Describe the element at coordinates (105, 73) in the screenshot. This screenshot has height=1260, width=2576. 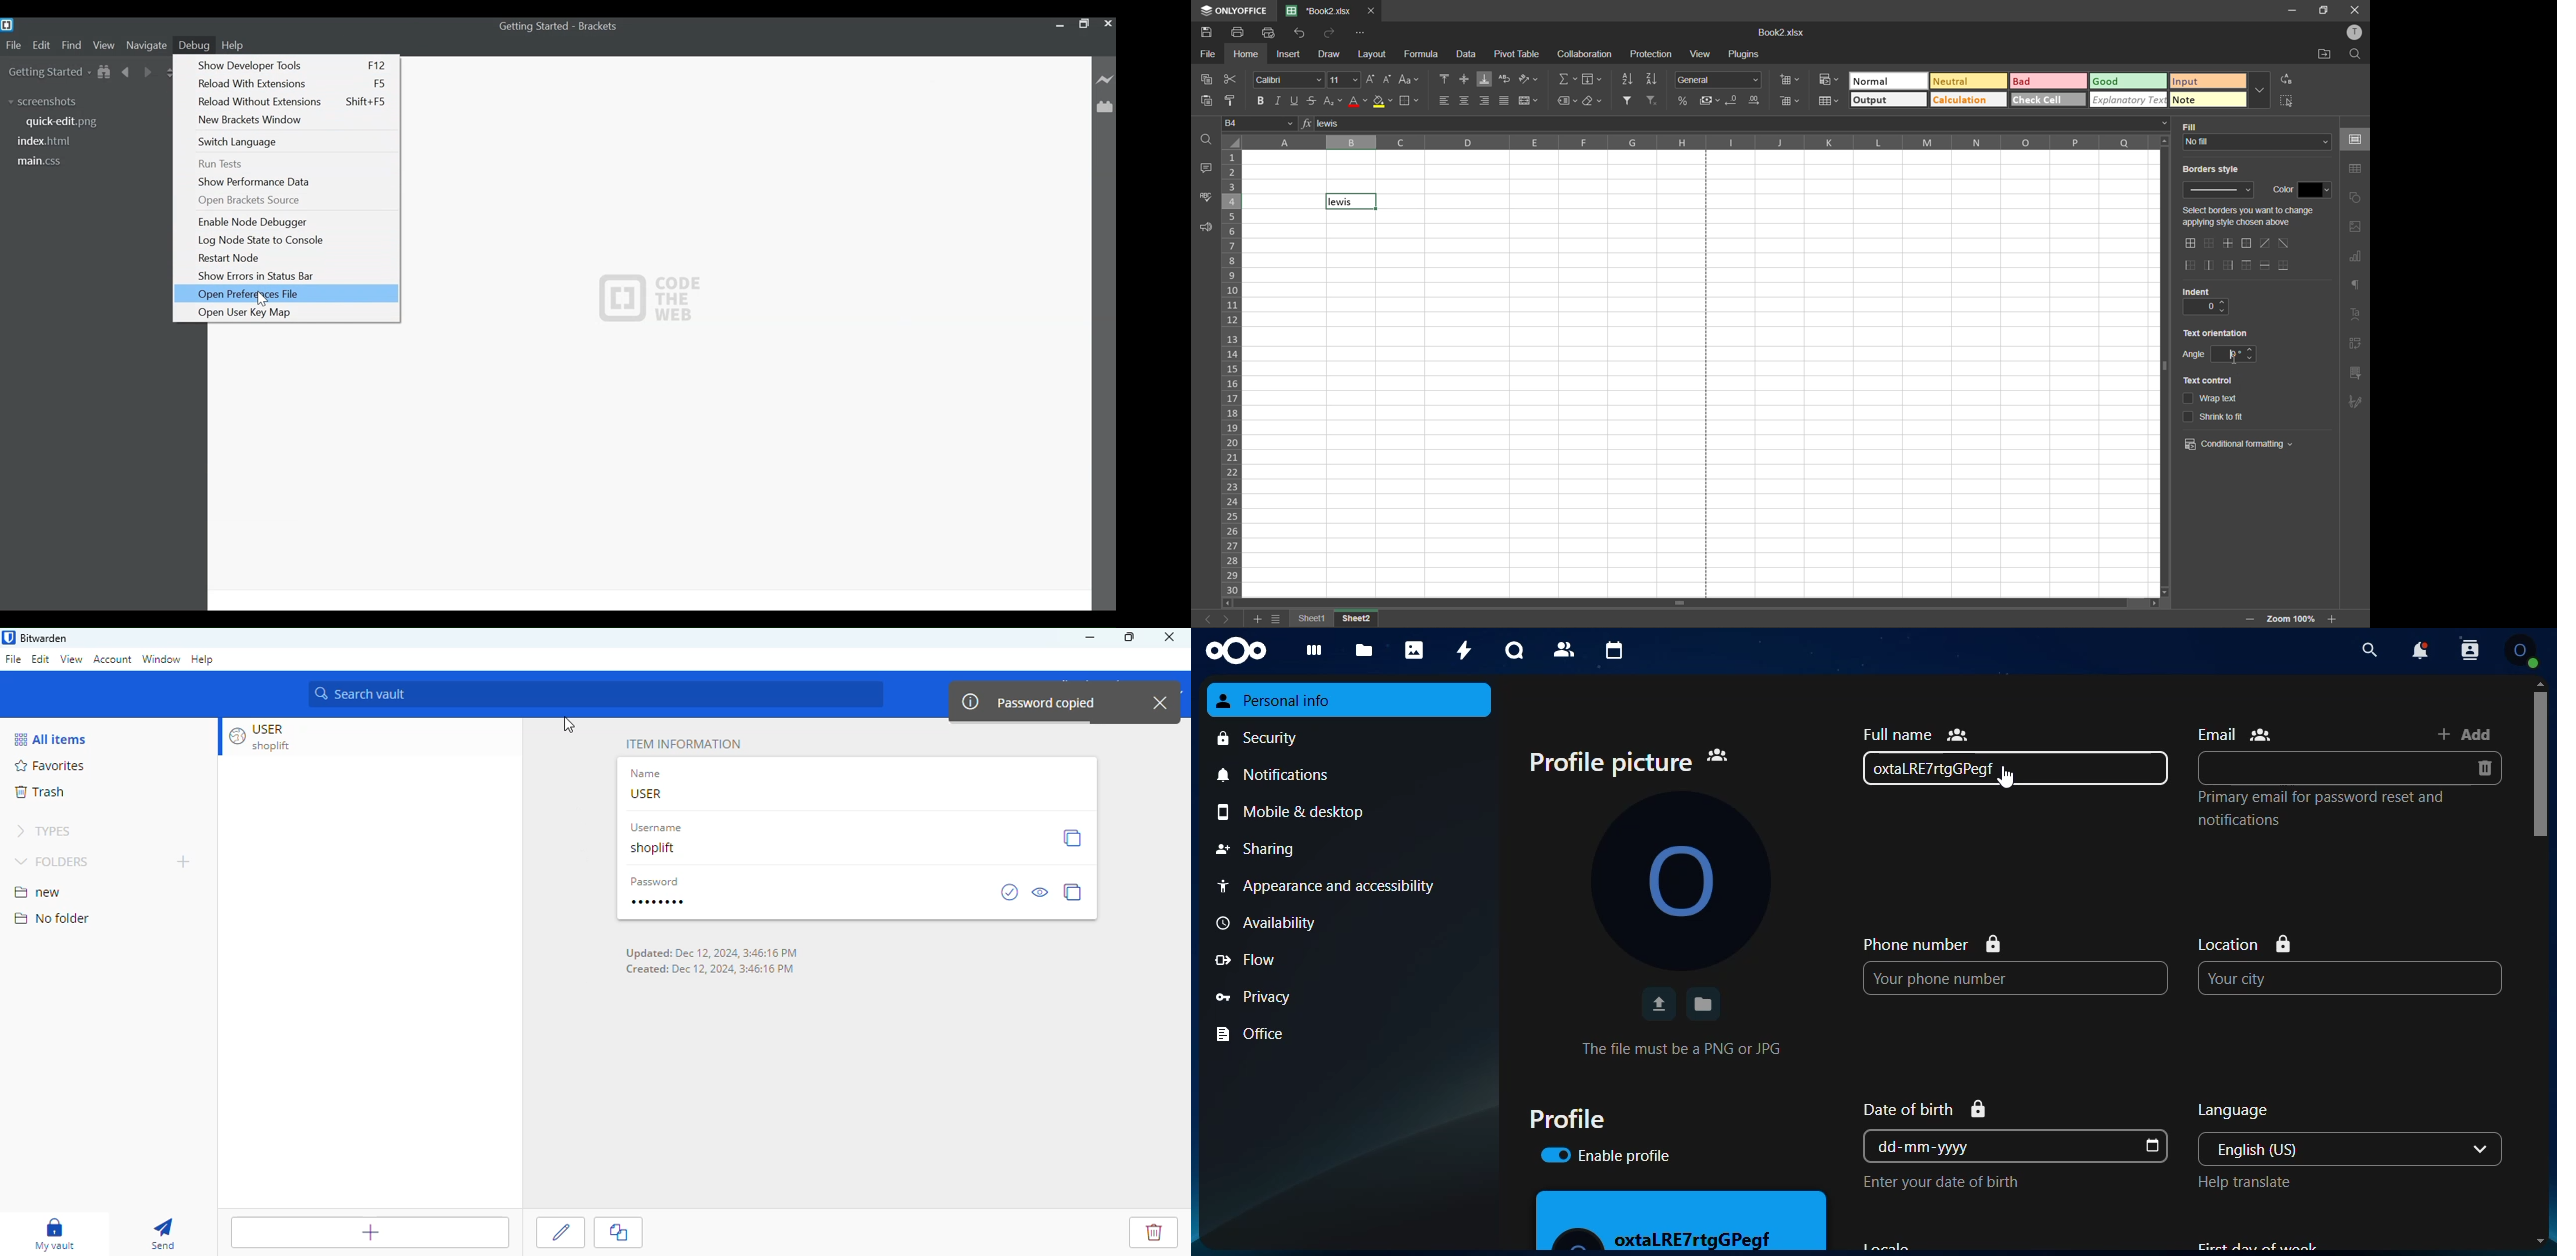
I see `Show in File` at that location.